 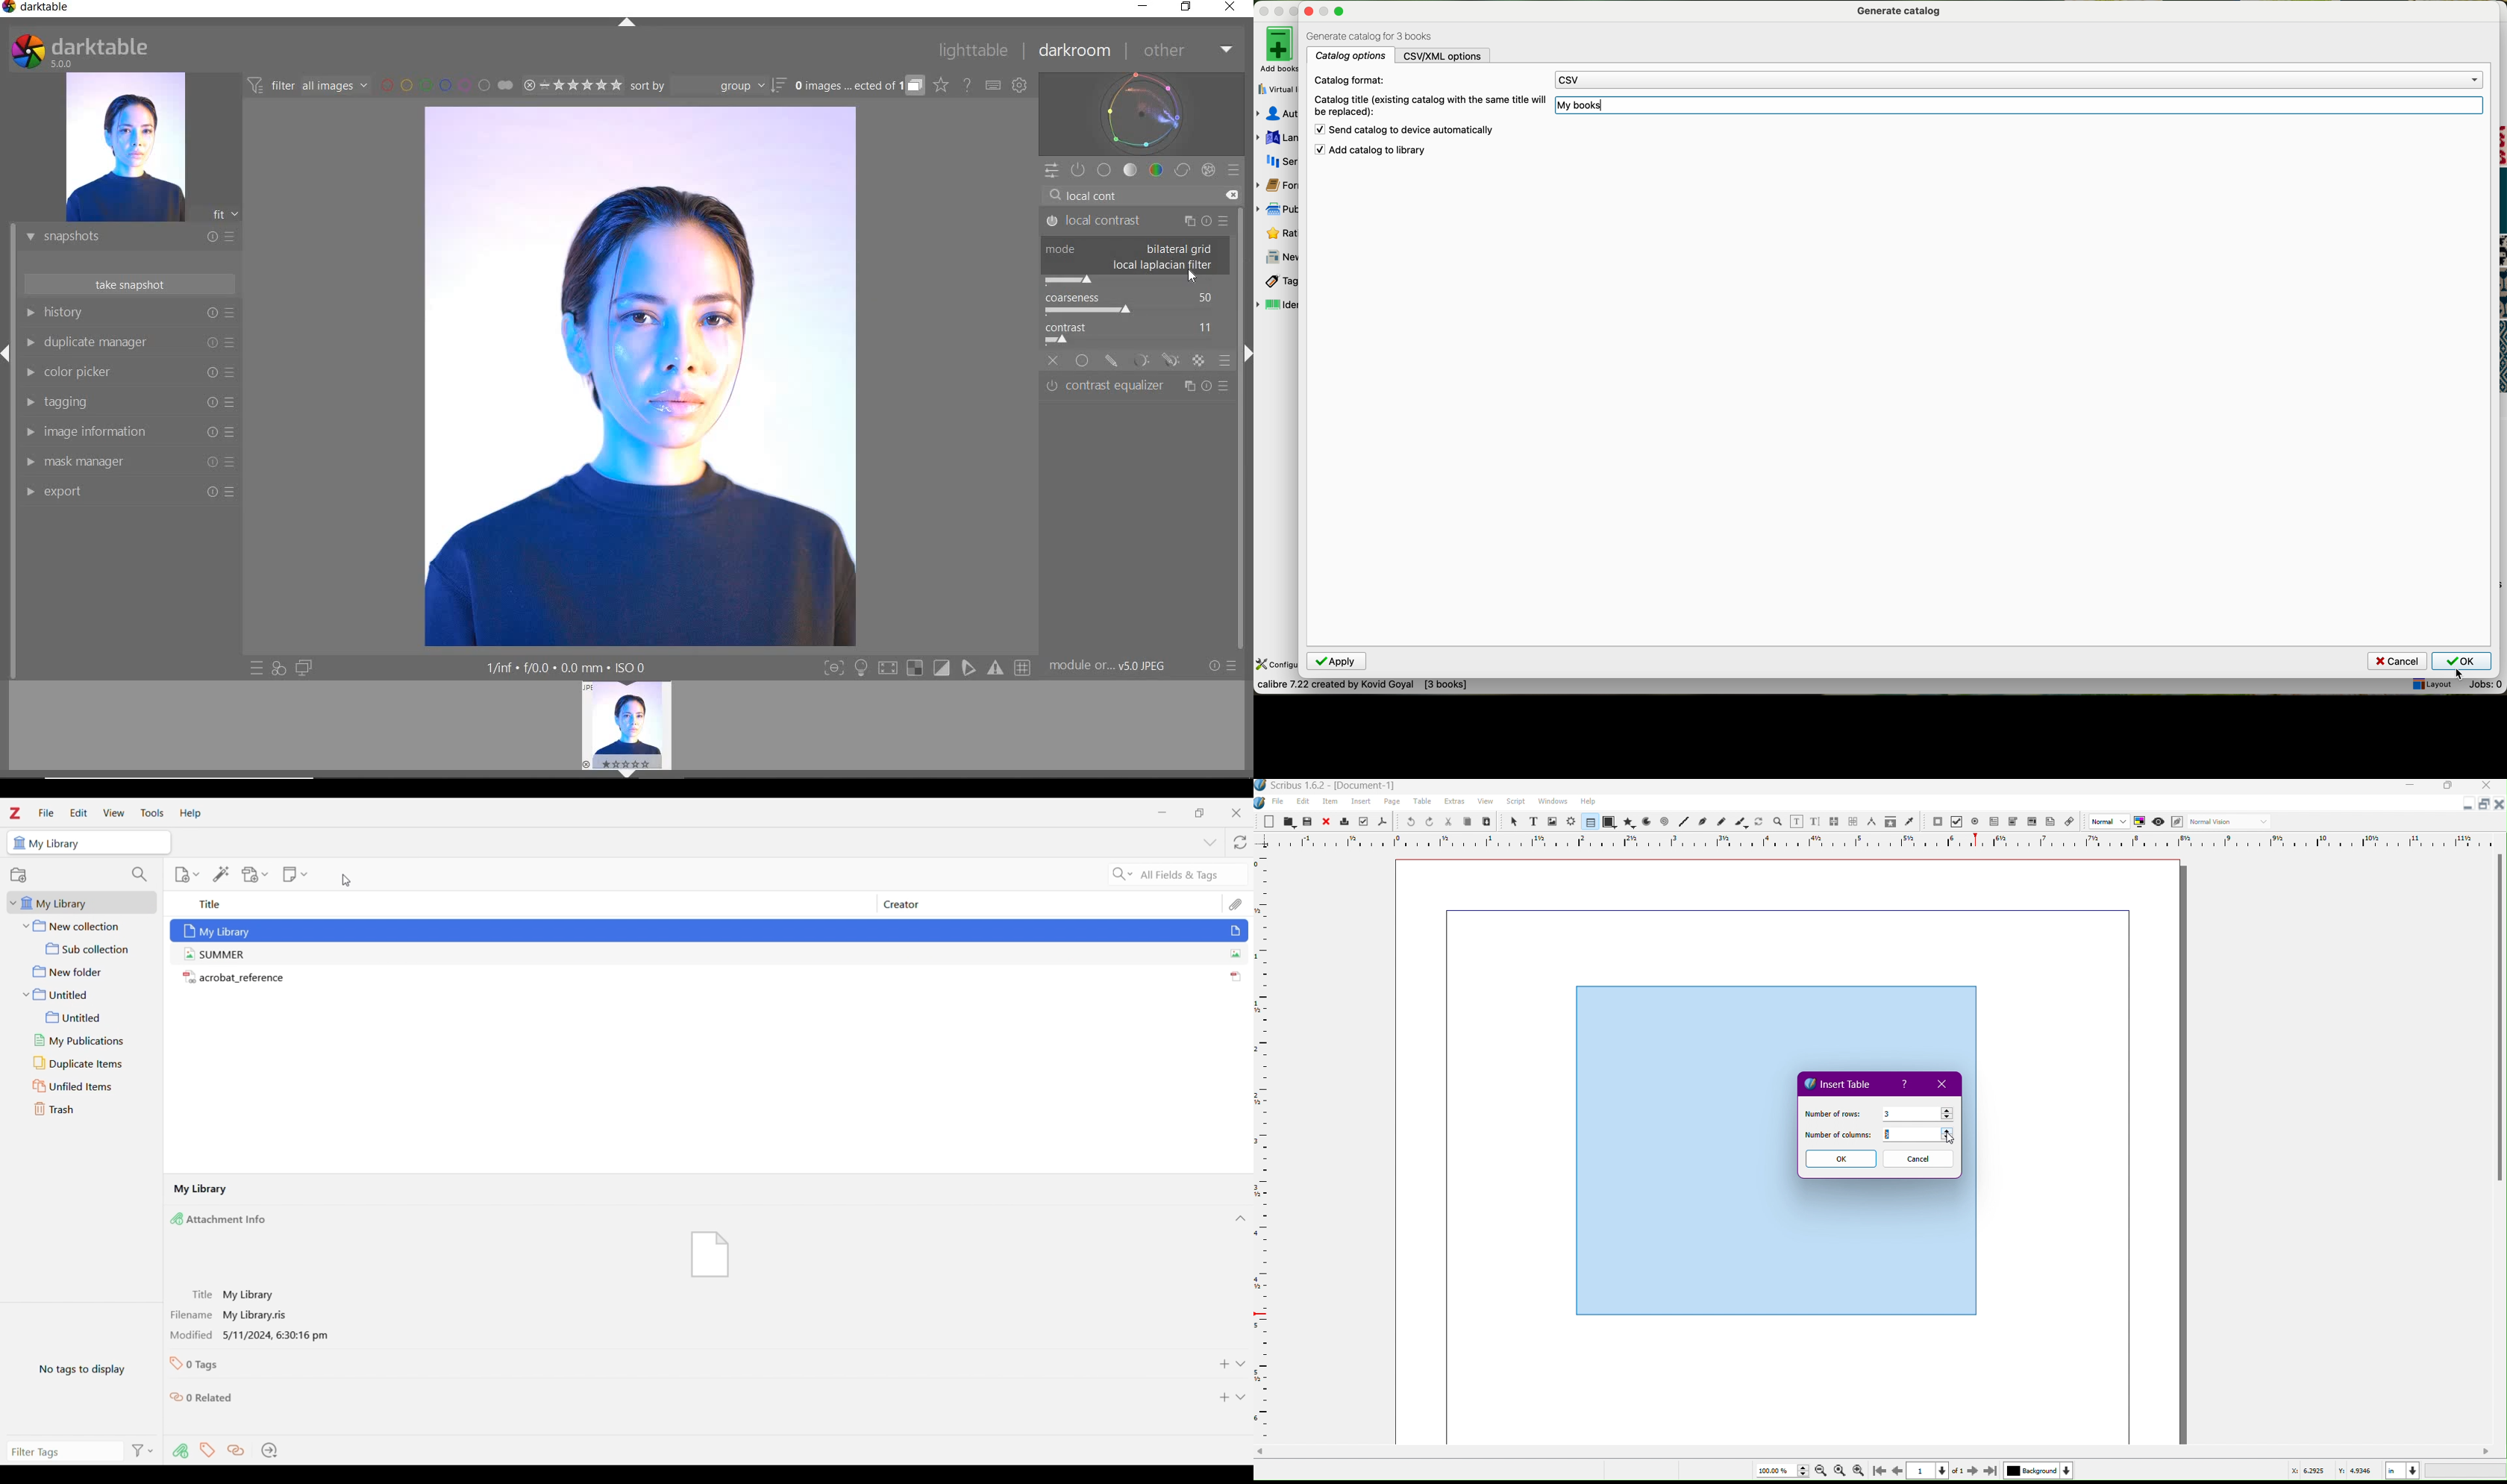 What do you see at coordinates (128, 284) in the screenshot?
I see `TAKE SNAPSHOT` at bounding box center [128, 284].